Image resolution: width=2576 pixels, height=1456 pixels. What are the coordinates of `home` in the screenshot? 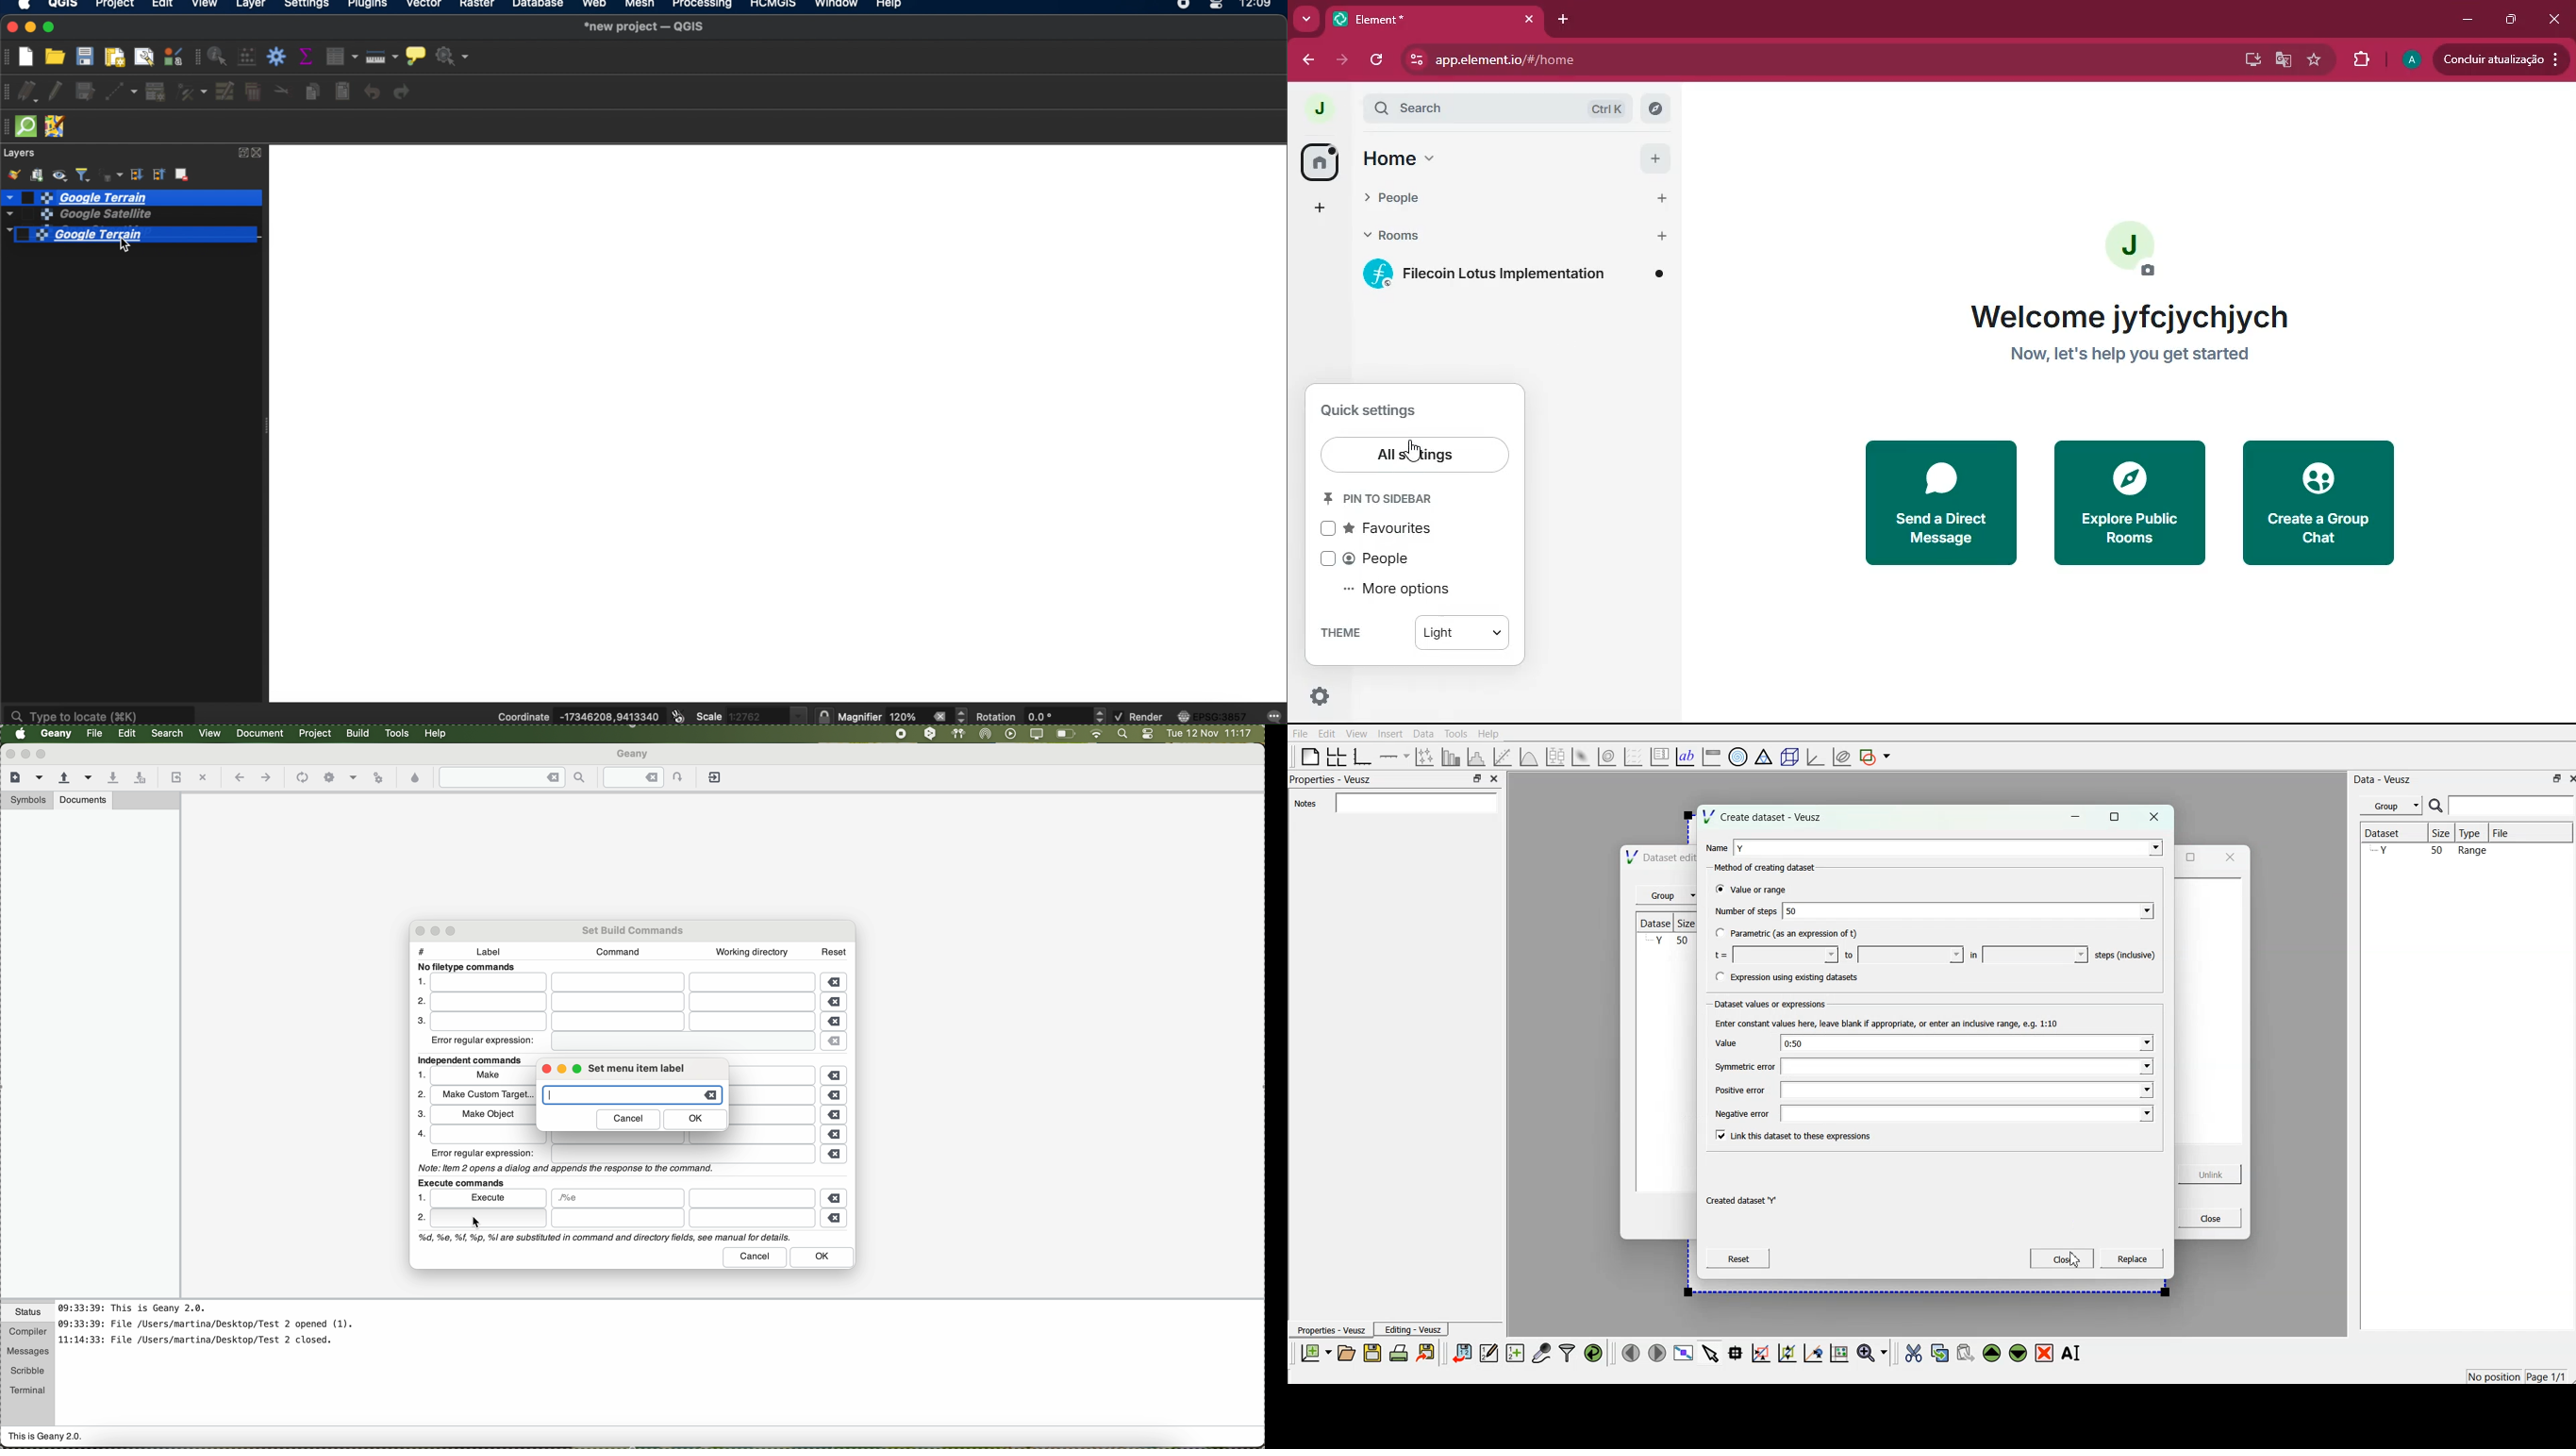 It's located at (1515, 158).